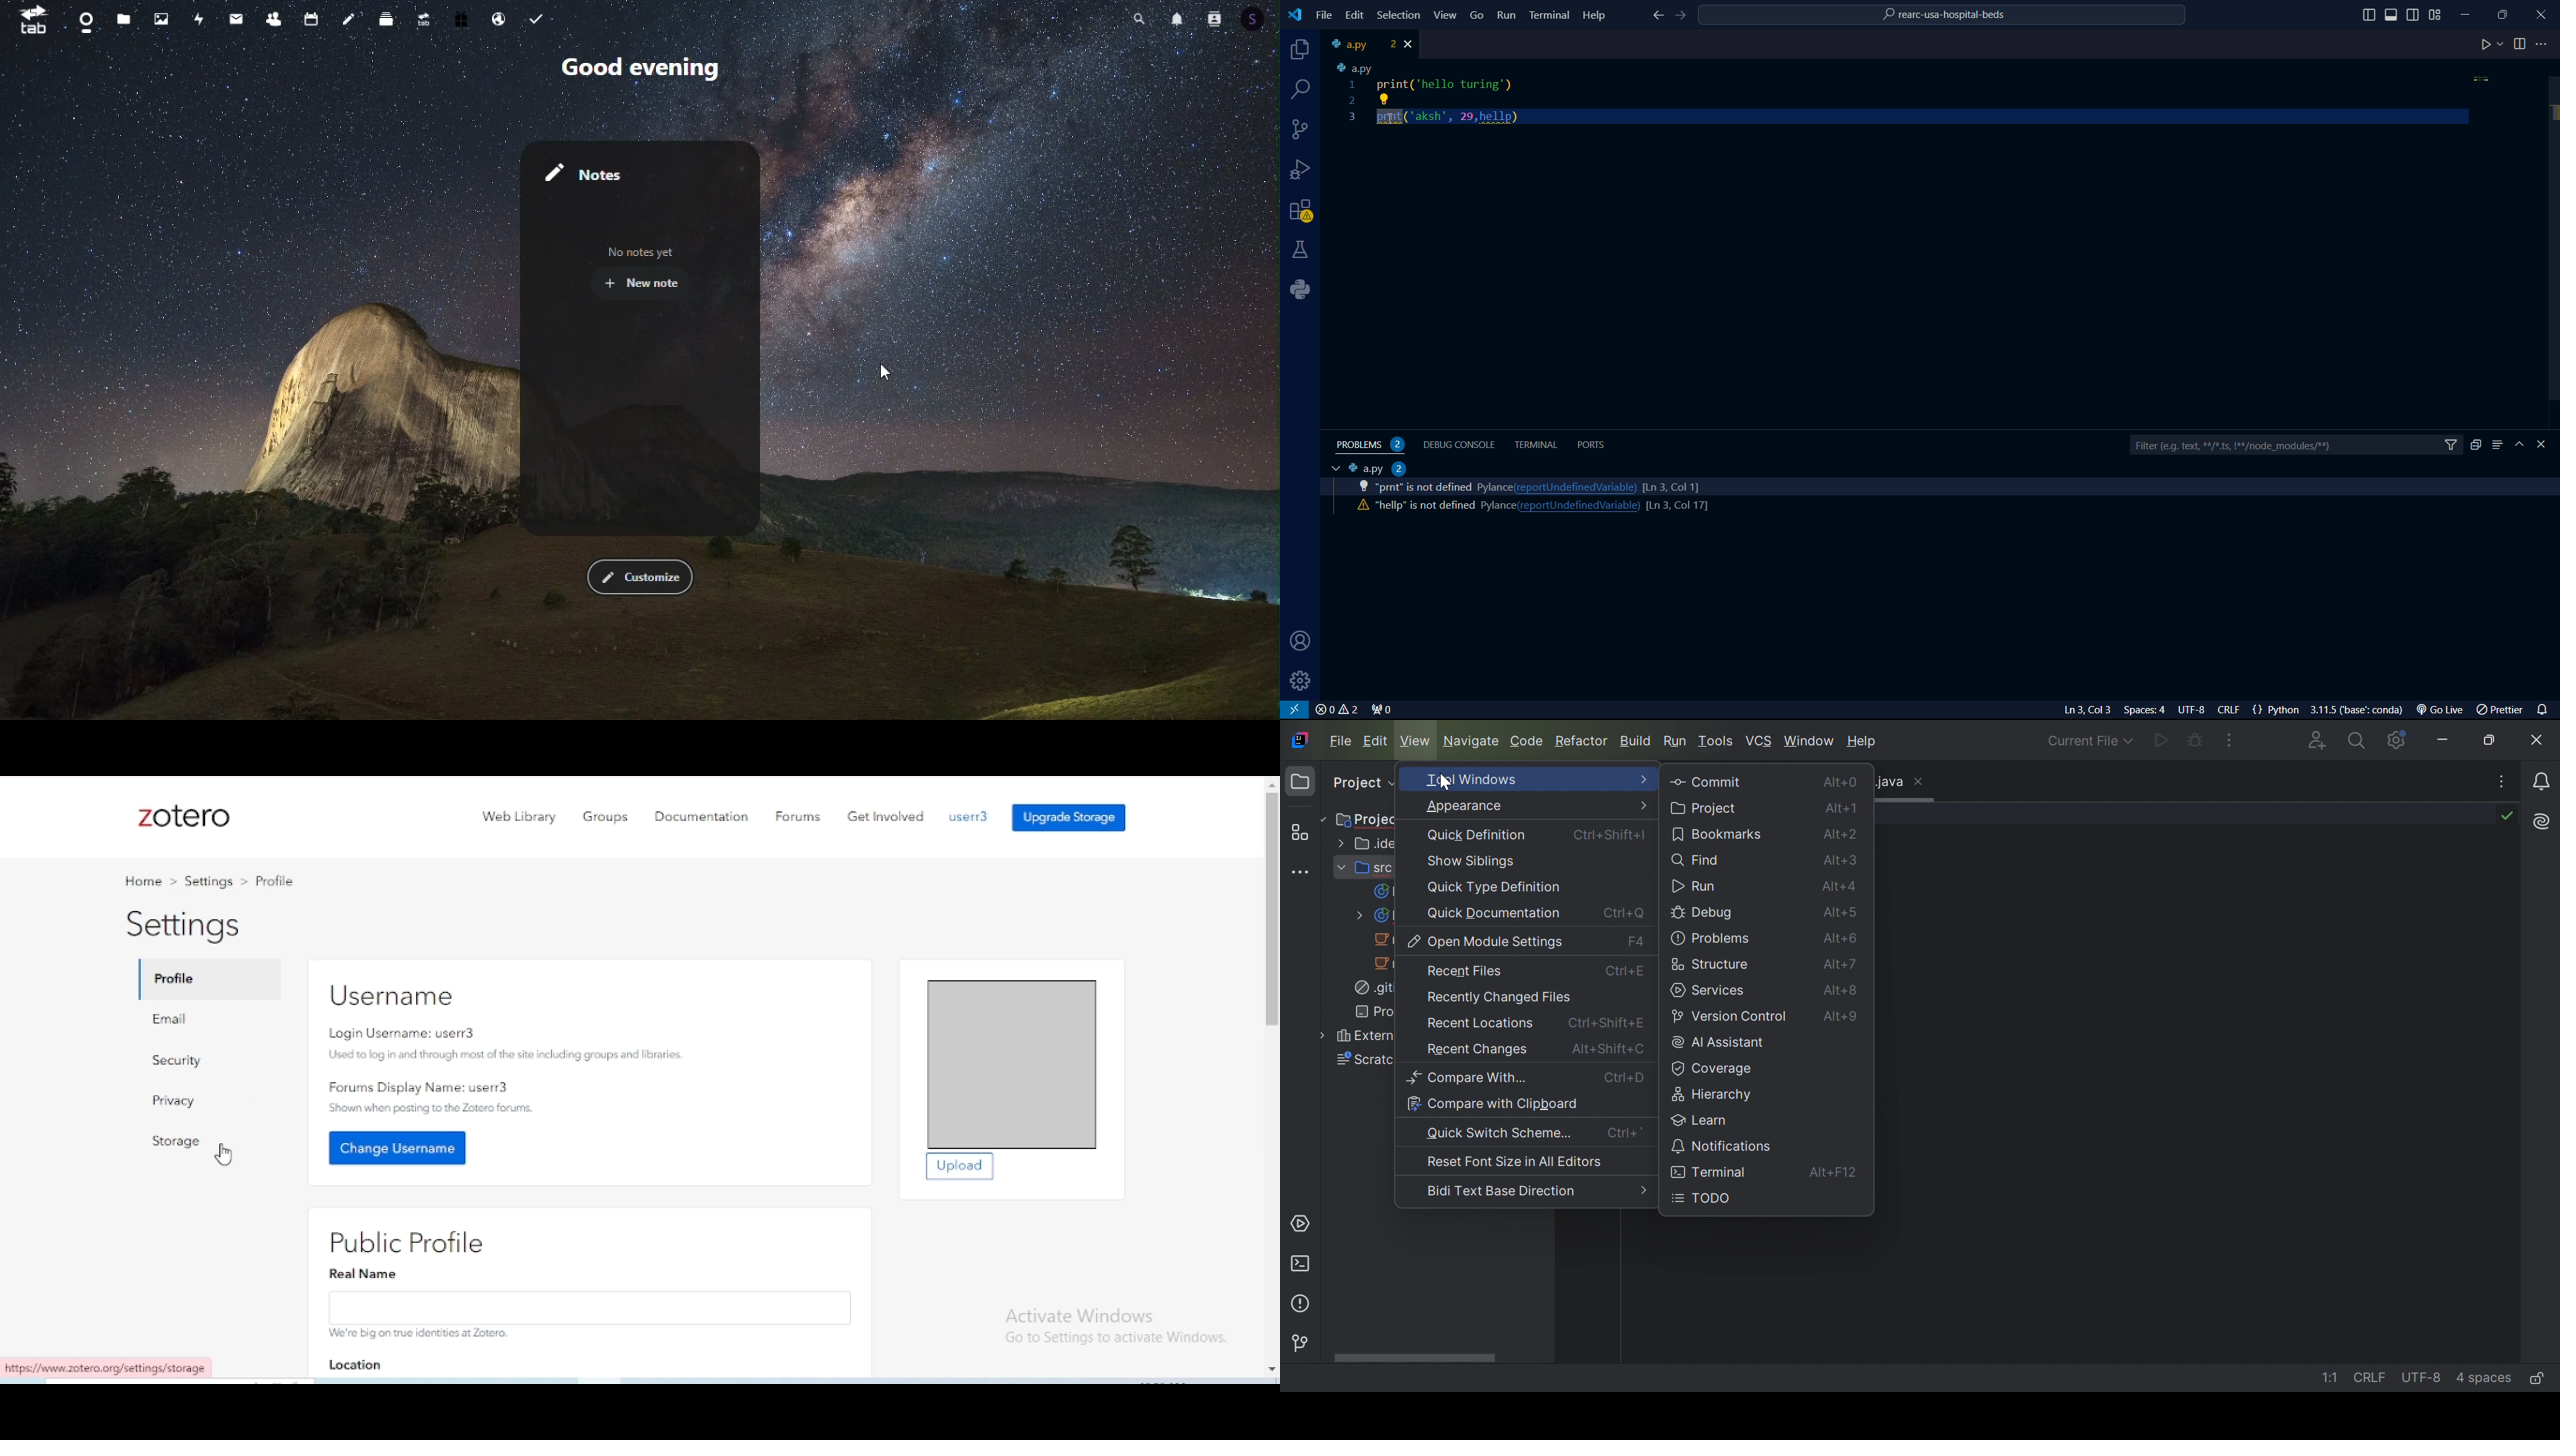  I want to click on good evening, so click(645, 72).